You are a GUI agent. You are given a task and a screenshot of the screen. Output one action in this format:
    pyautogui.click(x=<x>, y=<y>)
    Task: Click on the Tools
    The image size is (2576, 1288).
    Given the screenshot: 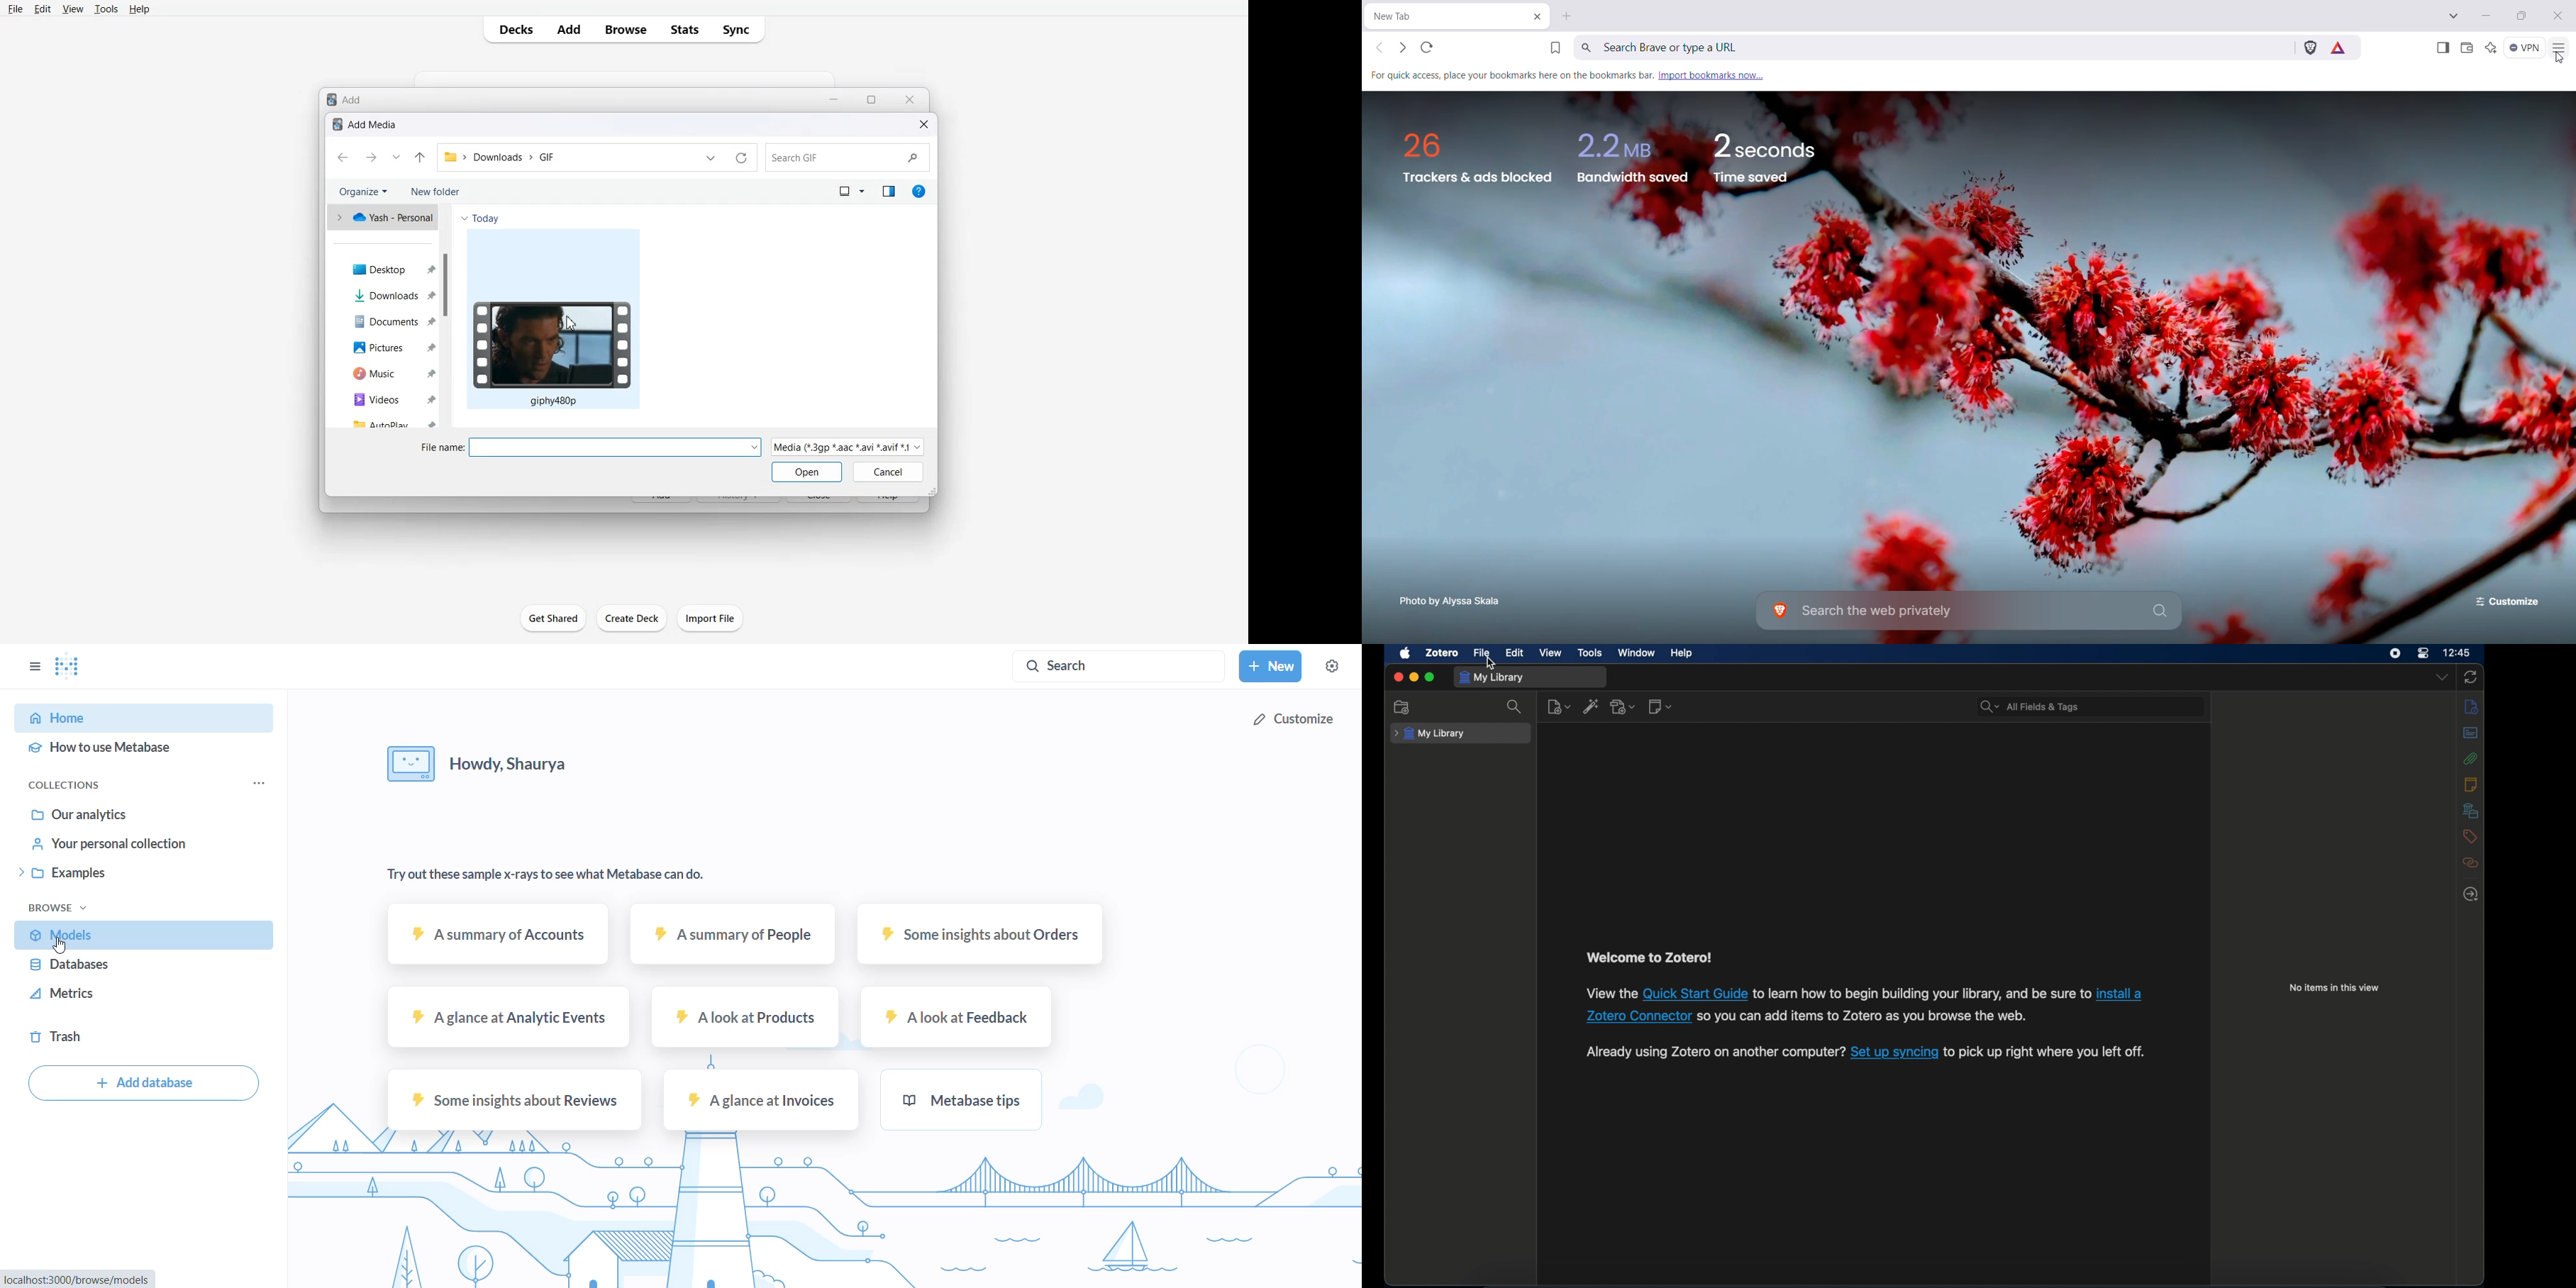 What is the action you would take?
    pyautogui.click(x=105, y=10)
    